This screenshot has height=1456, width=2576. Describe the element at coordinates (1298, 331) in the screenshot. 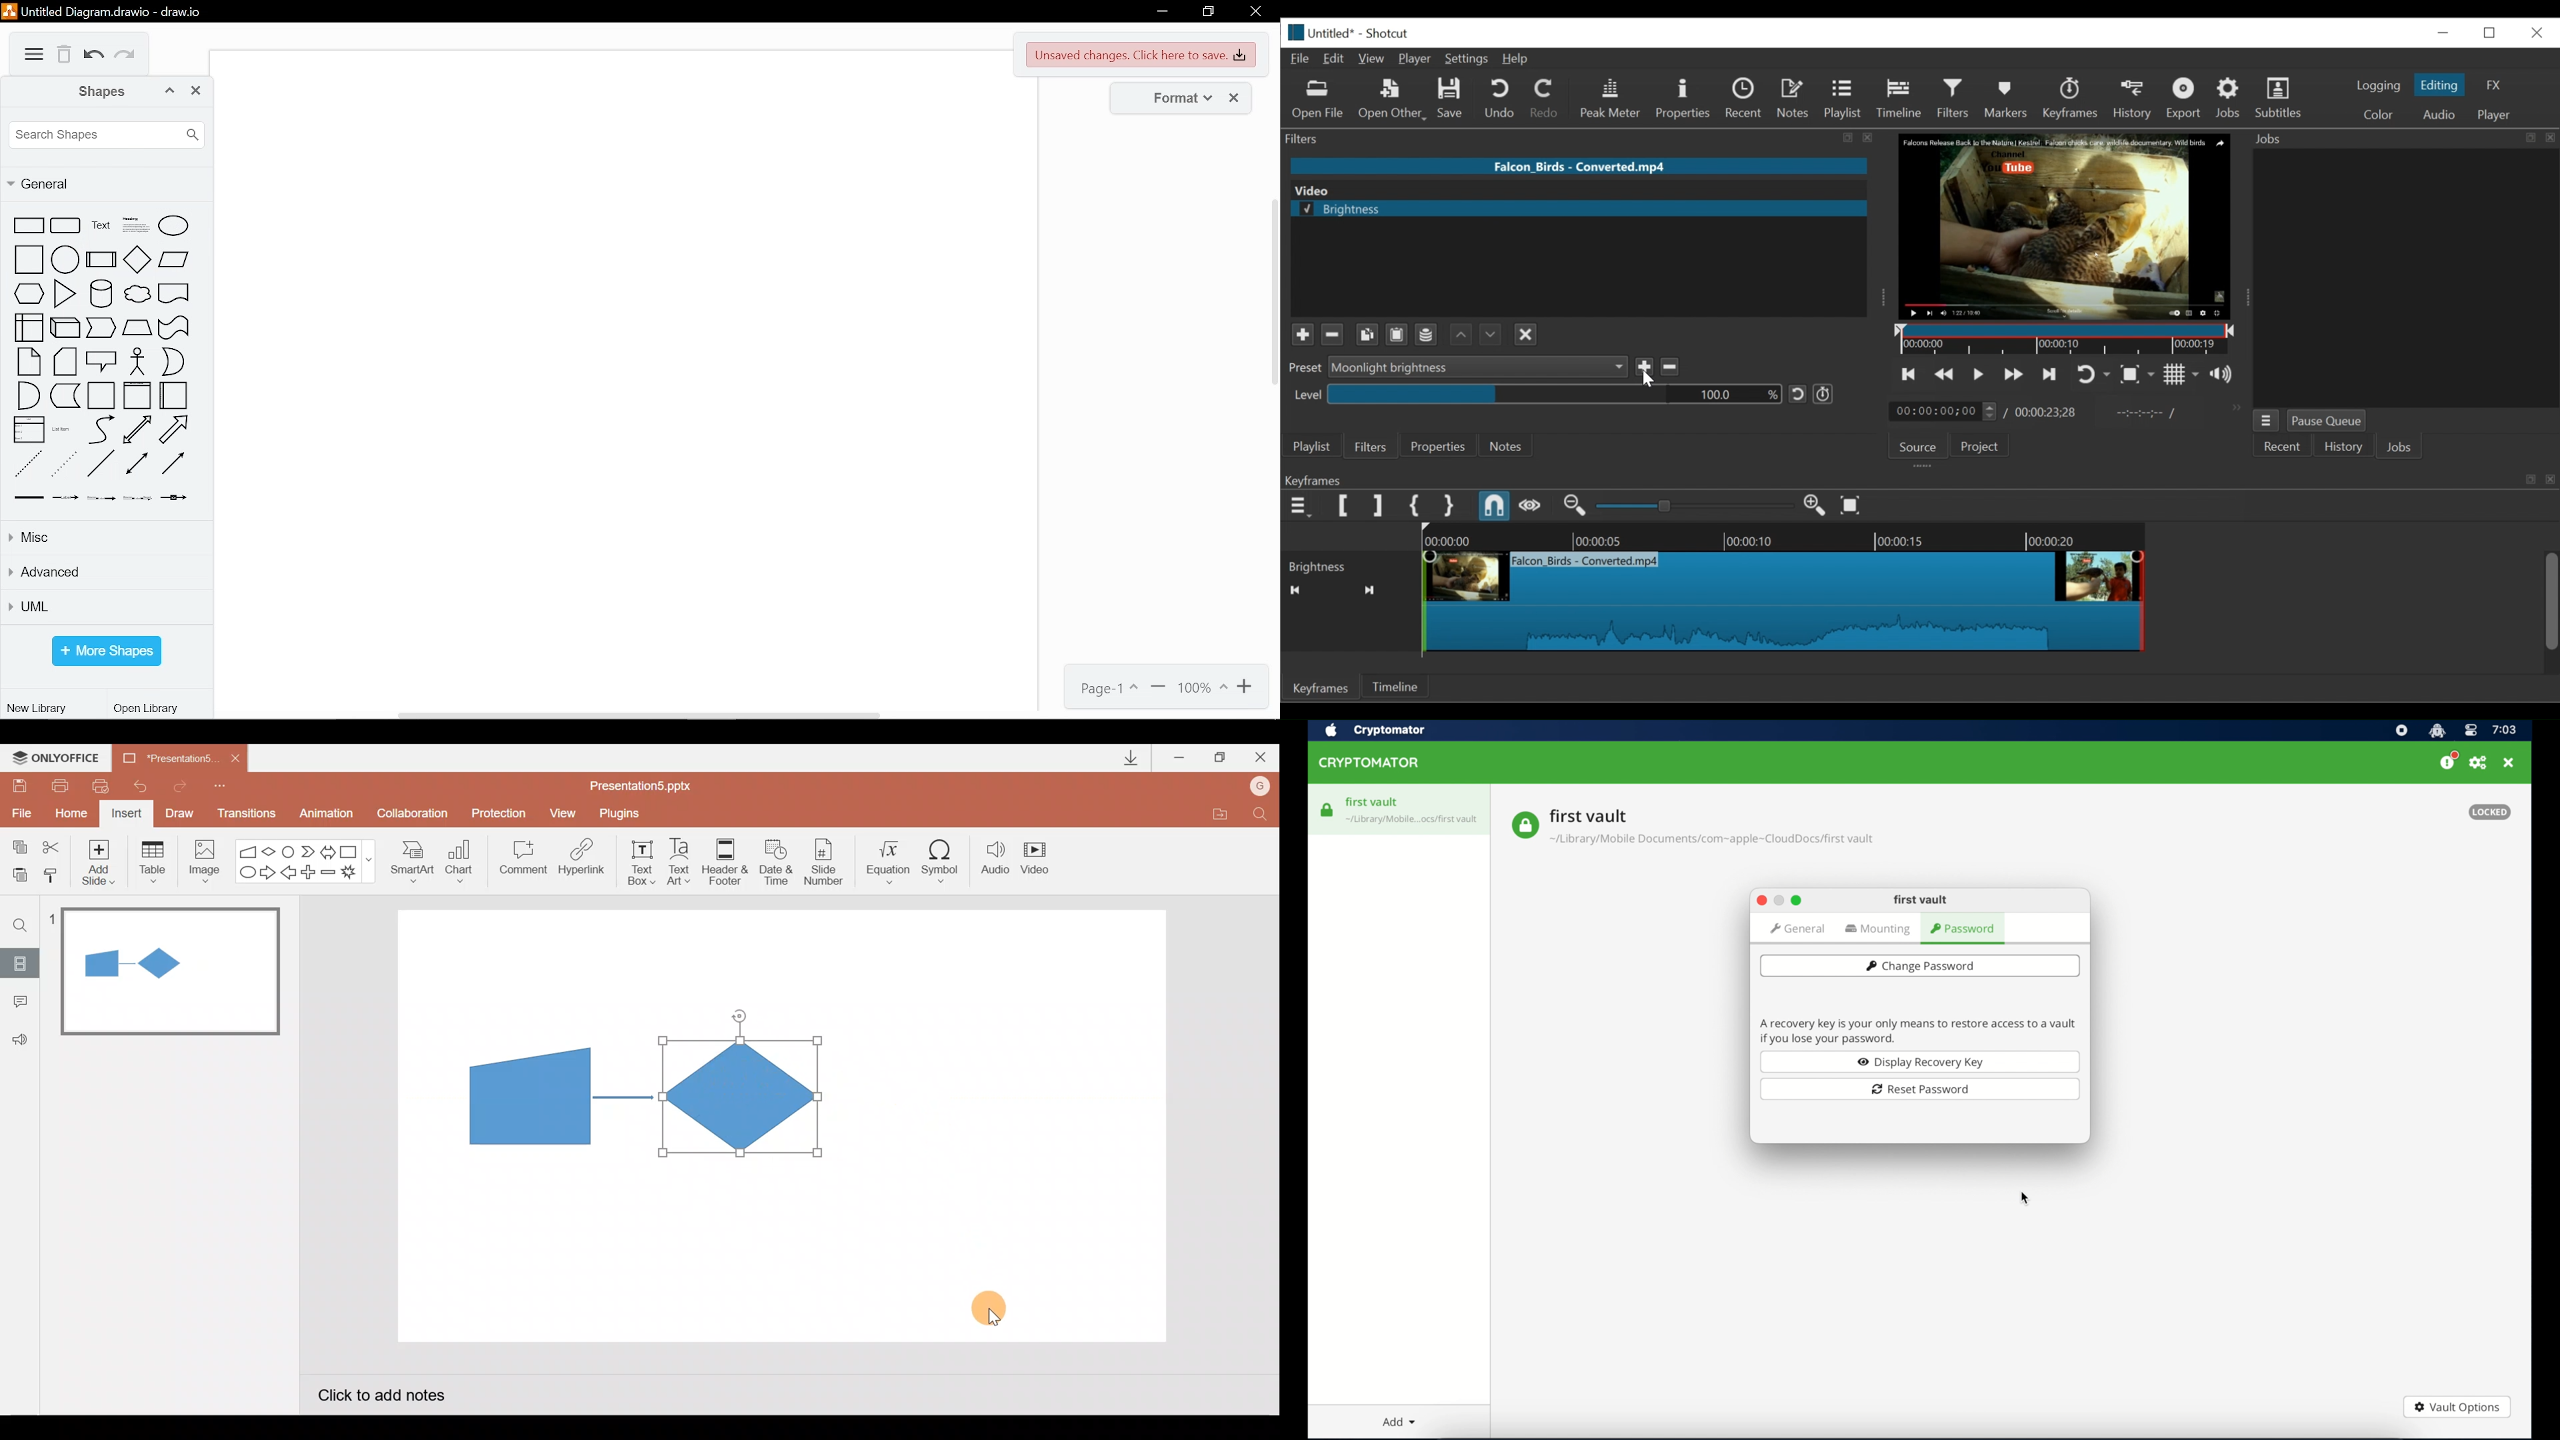

I see `Plus` at that location.